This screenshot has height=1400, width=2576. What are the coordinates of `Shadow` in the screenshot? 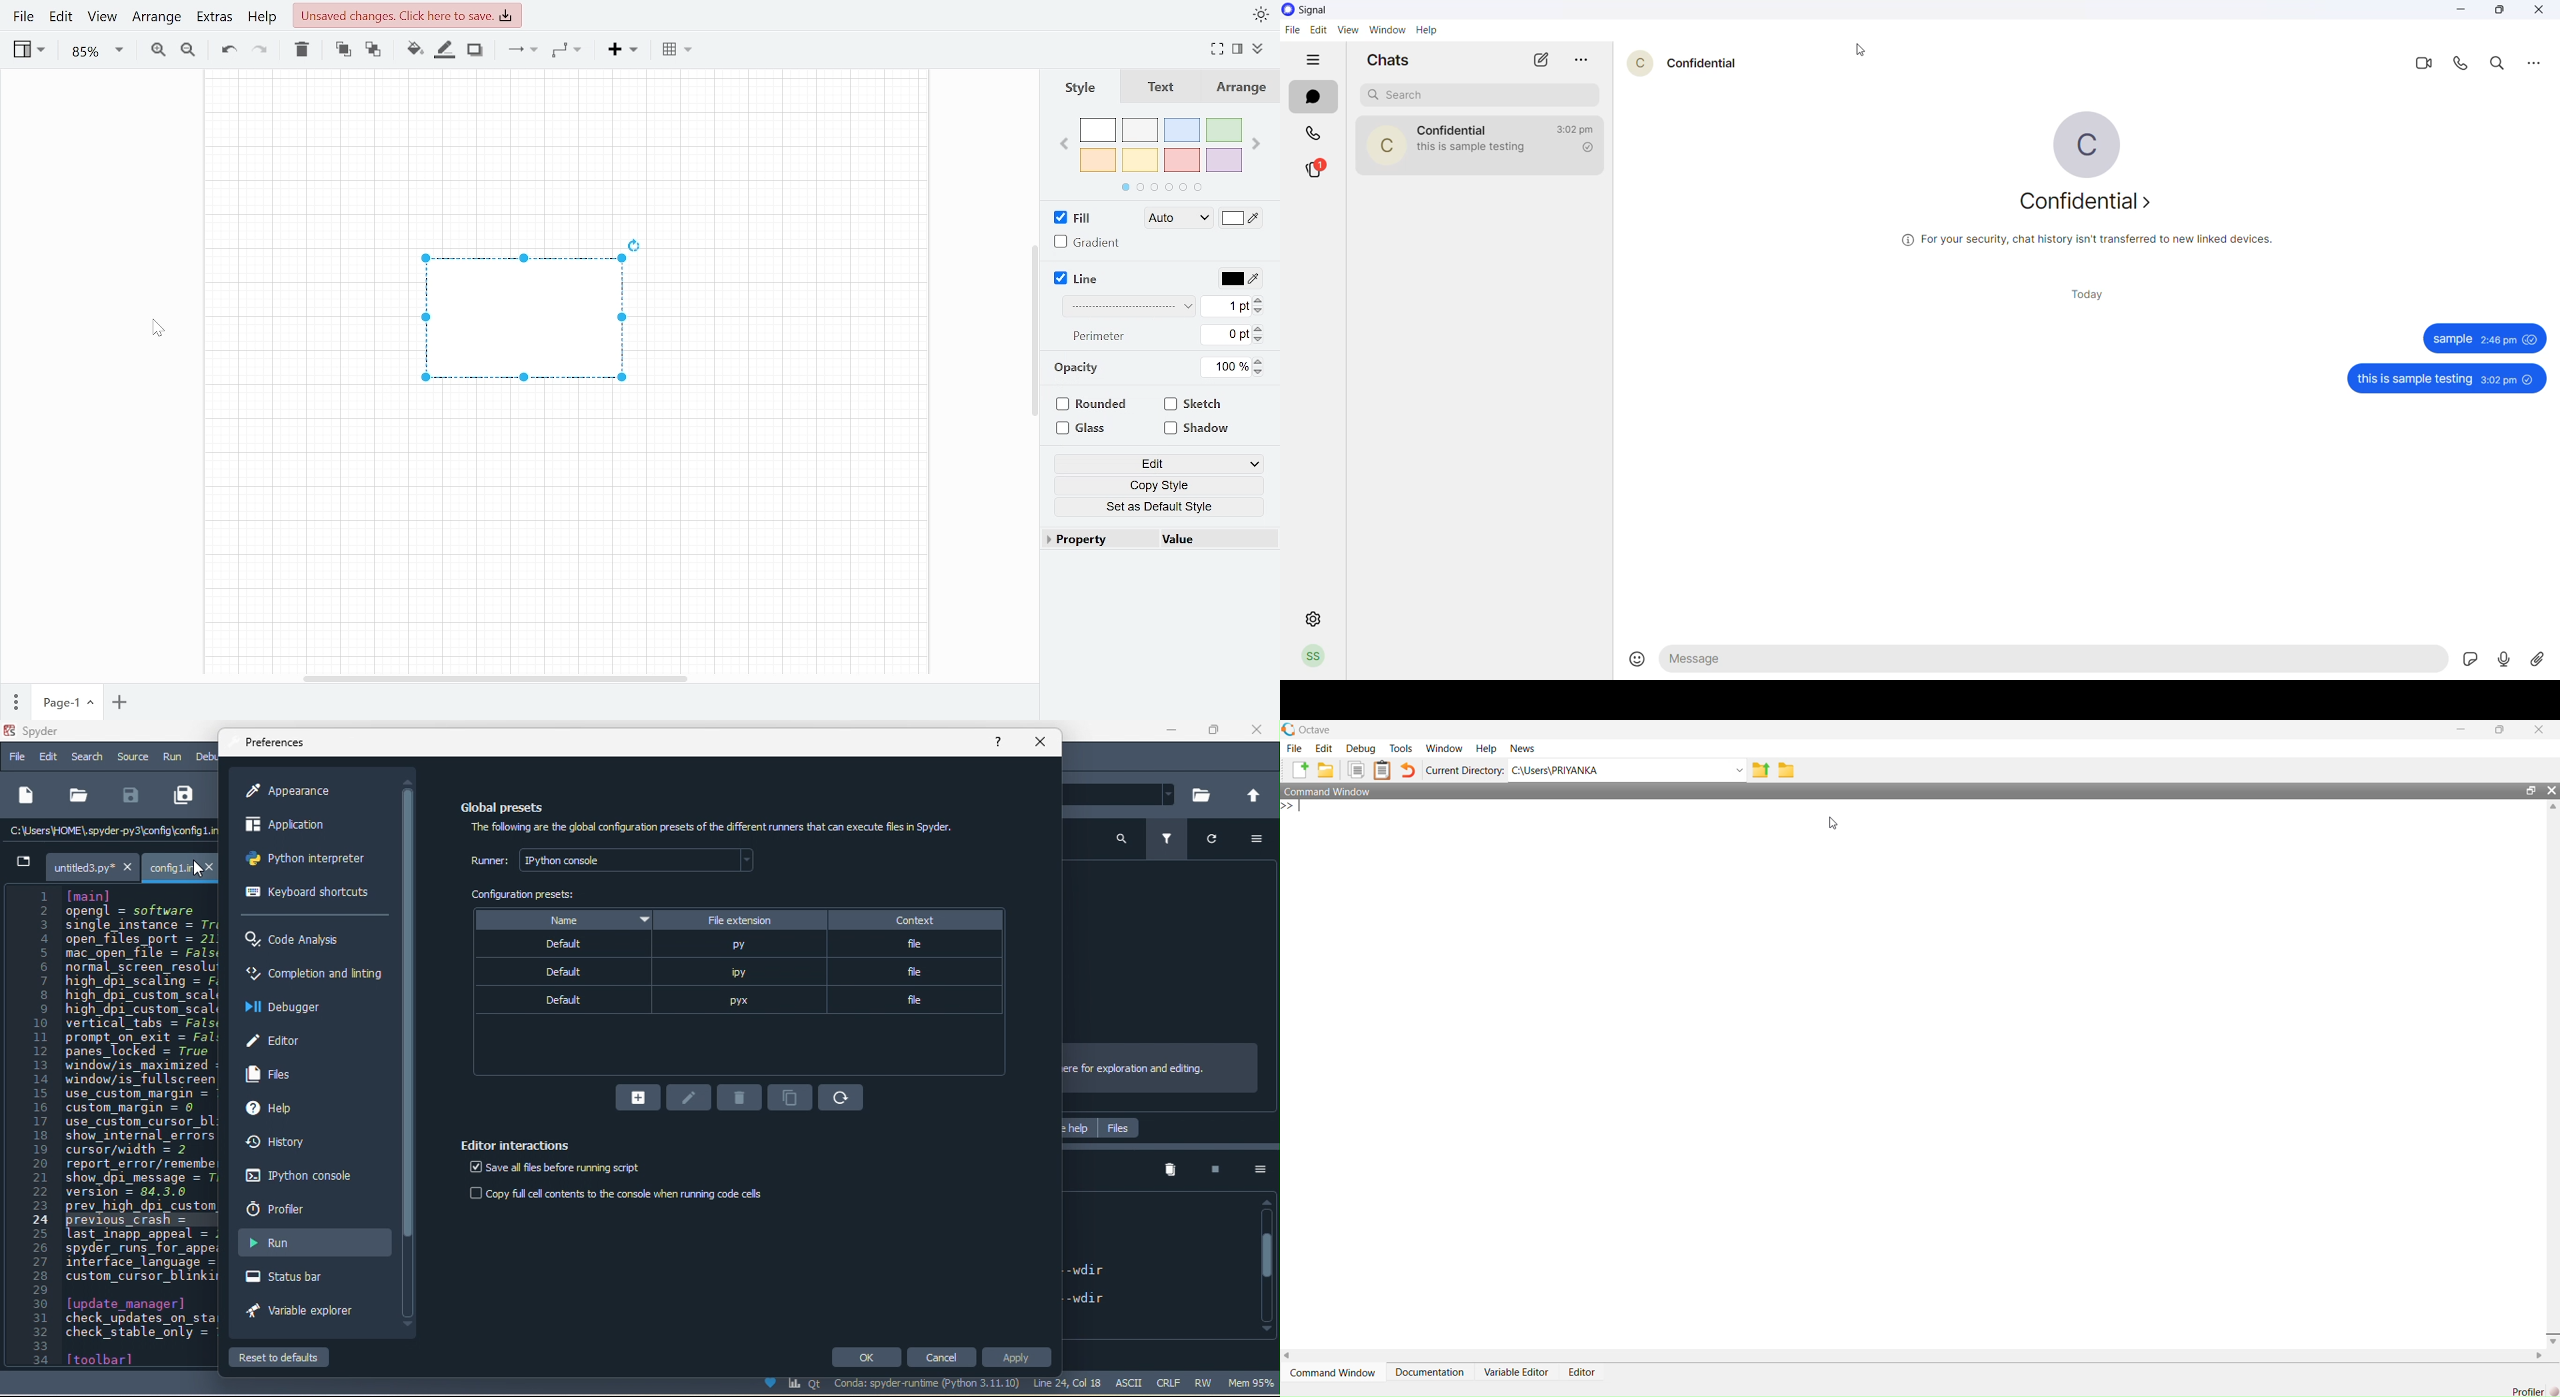 It's located at (475, 50).